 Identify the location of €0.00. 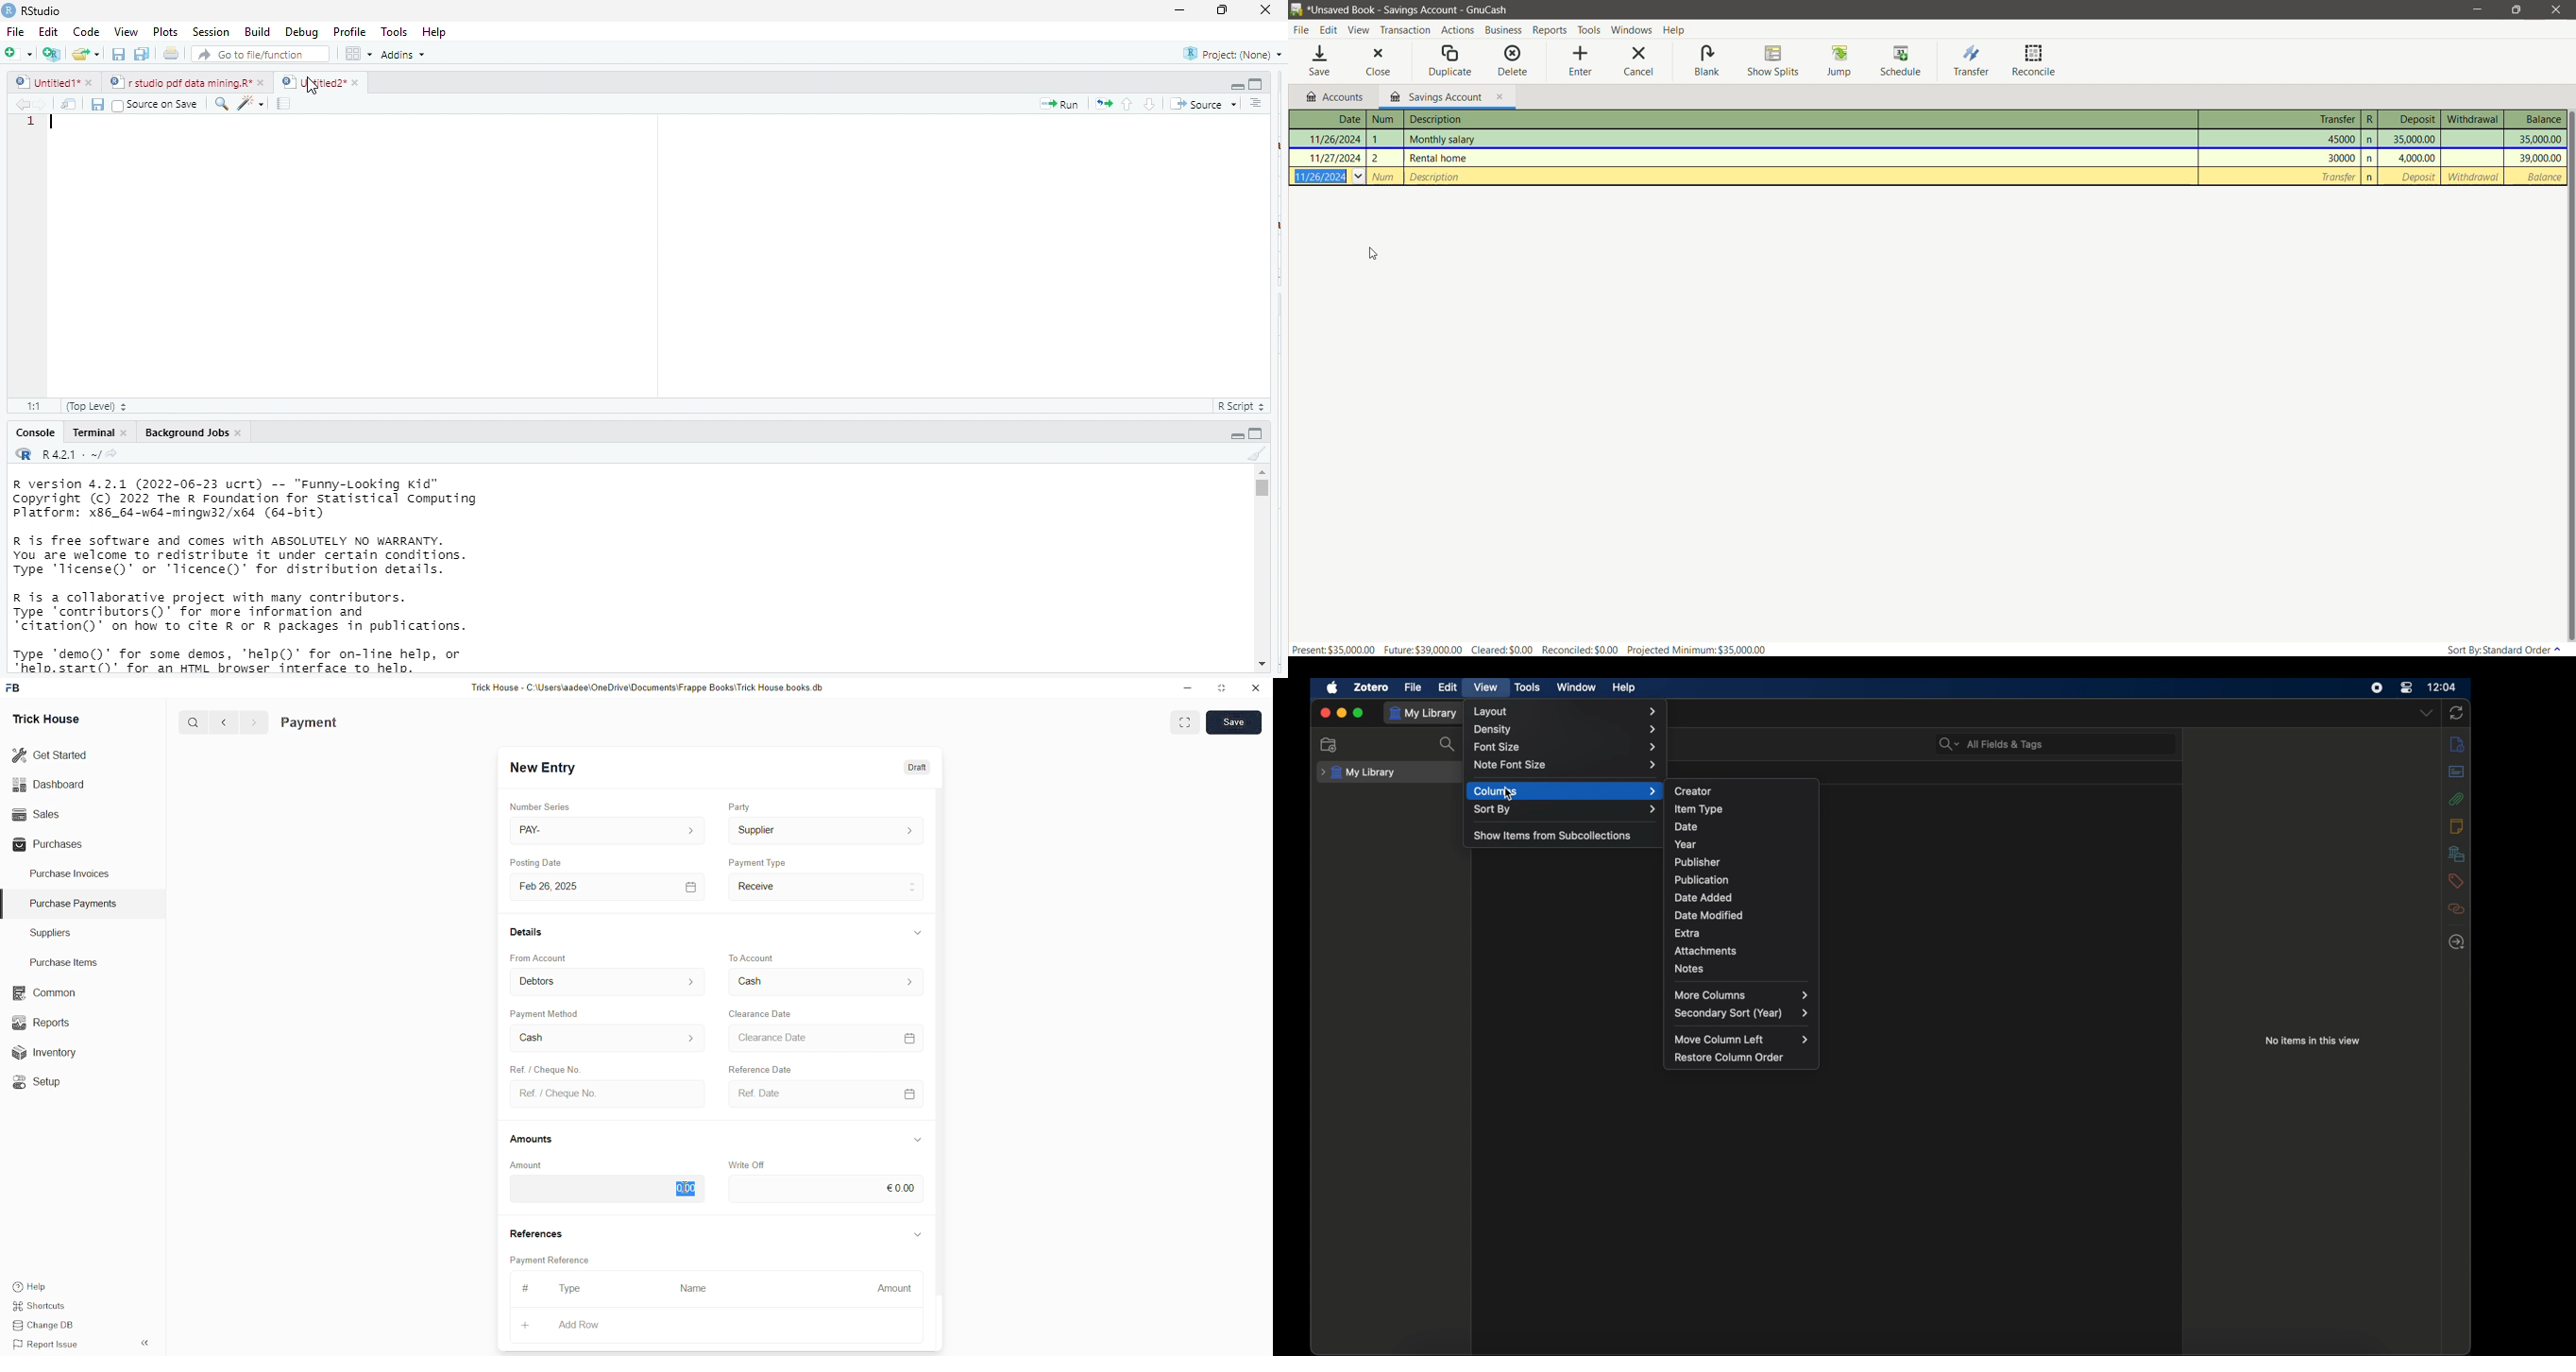
(826, 1189).